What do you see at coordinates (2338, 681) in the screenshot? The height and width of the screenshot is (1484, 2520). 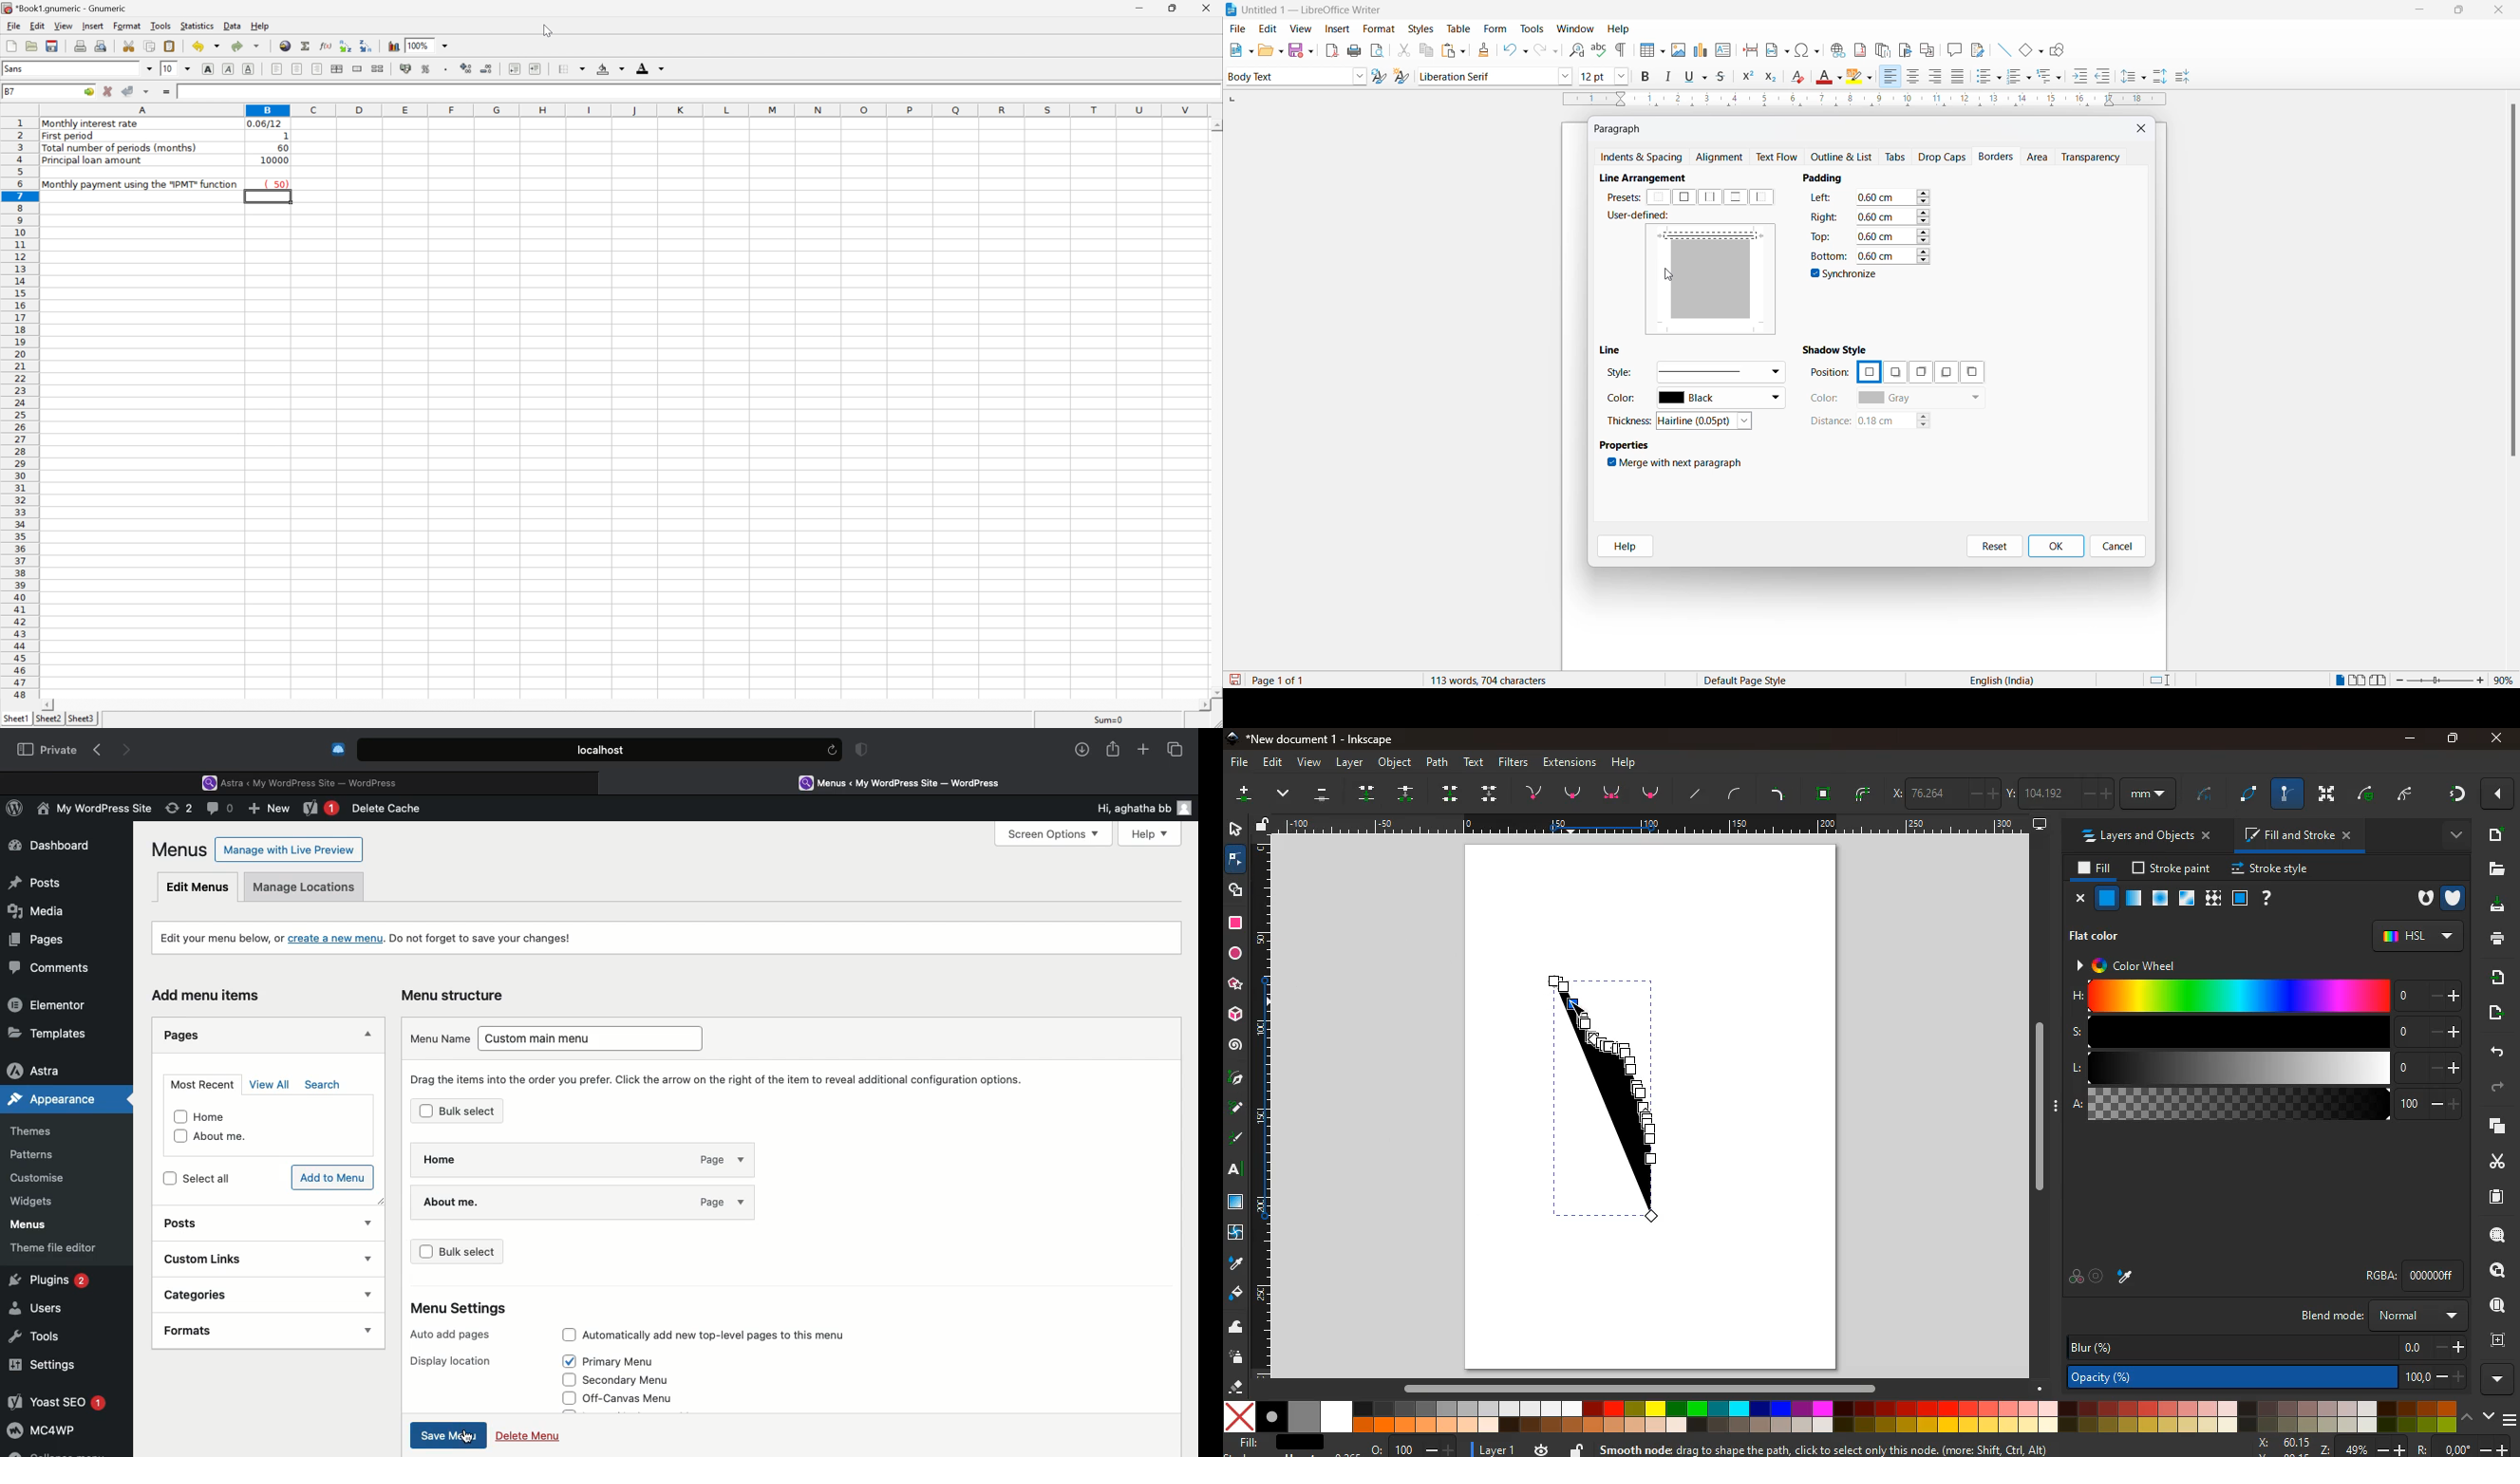 I see `single page view` at bounding box center [2338, 681].